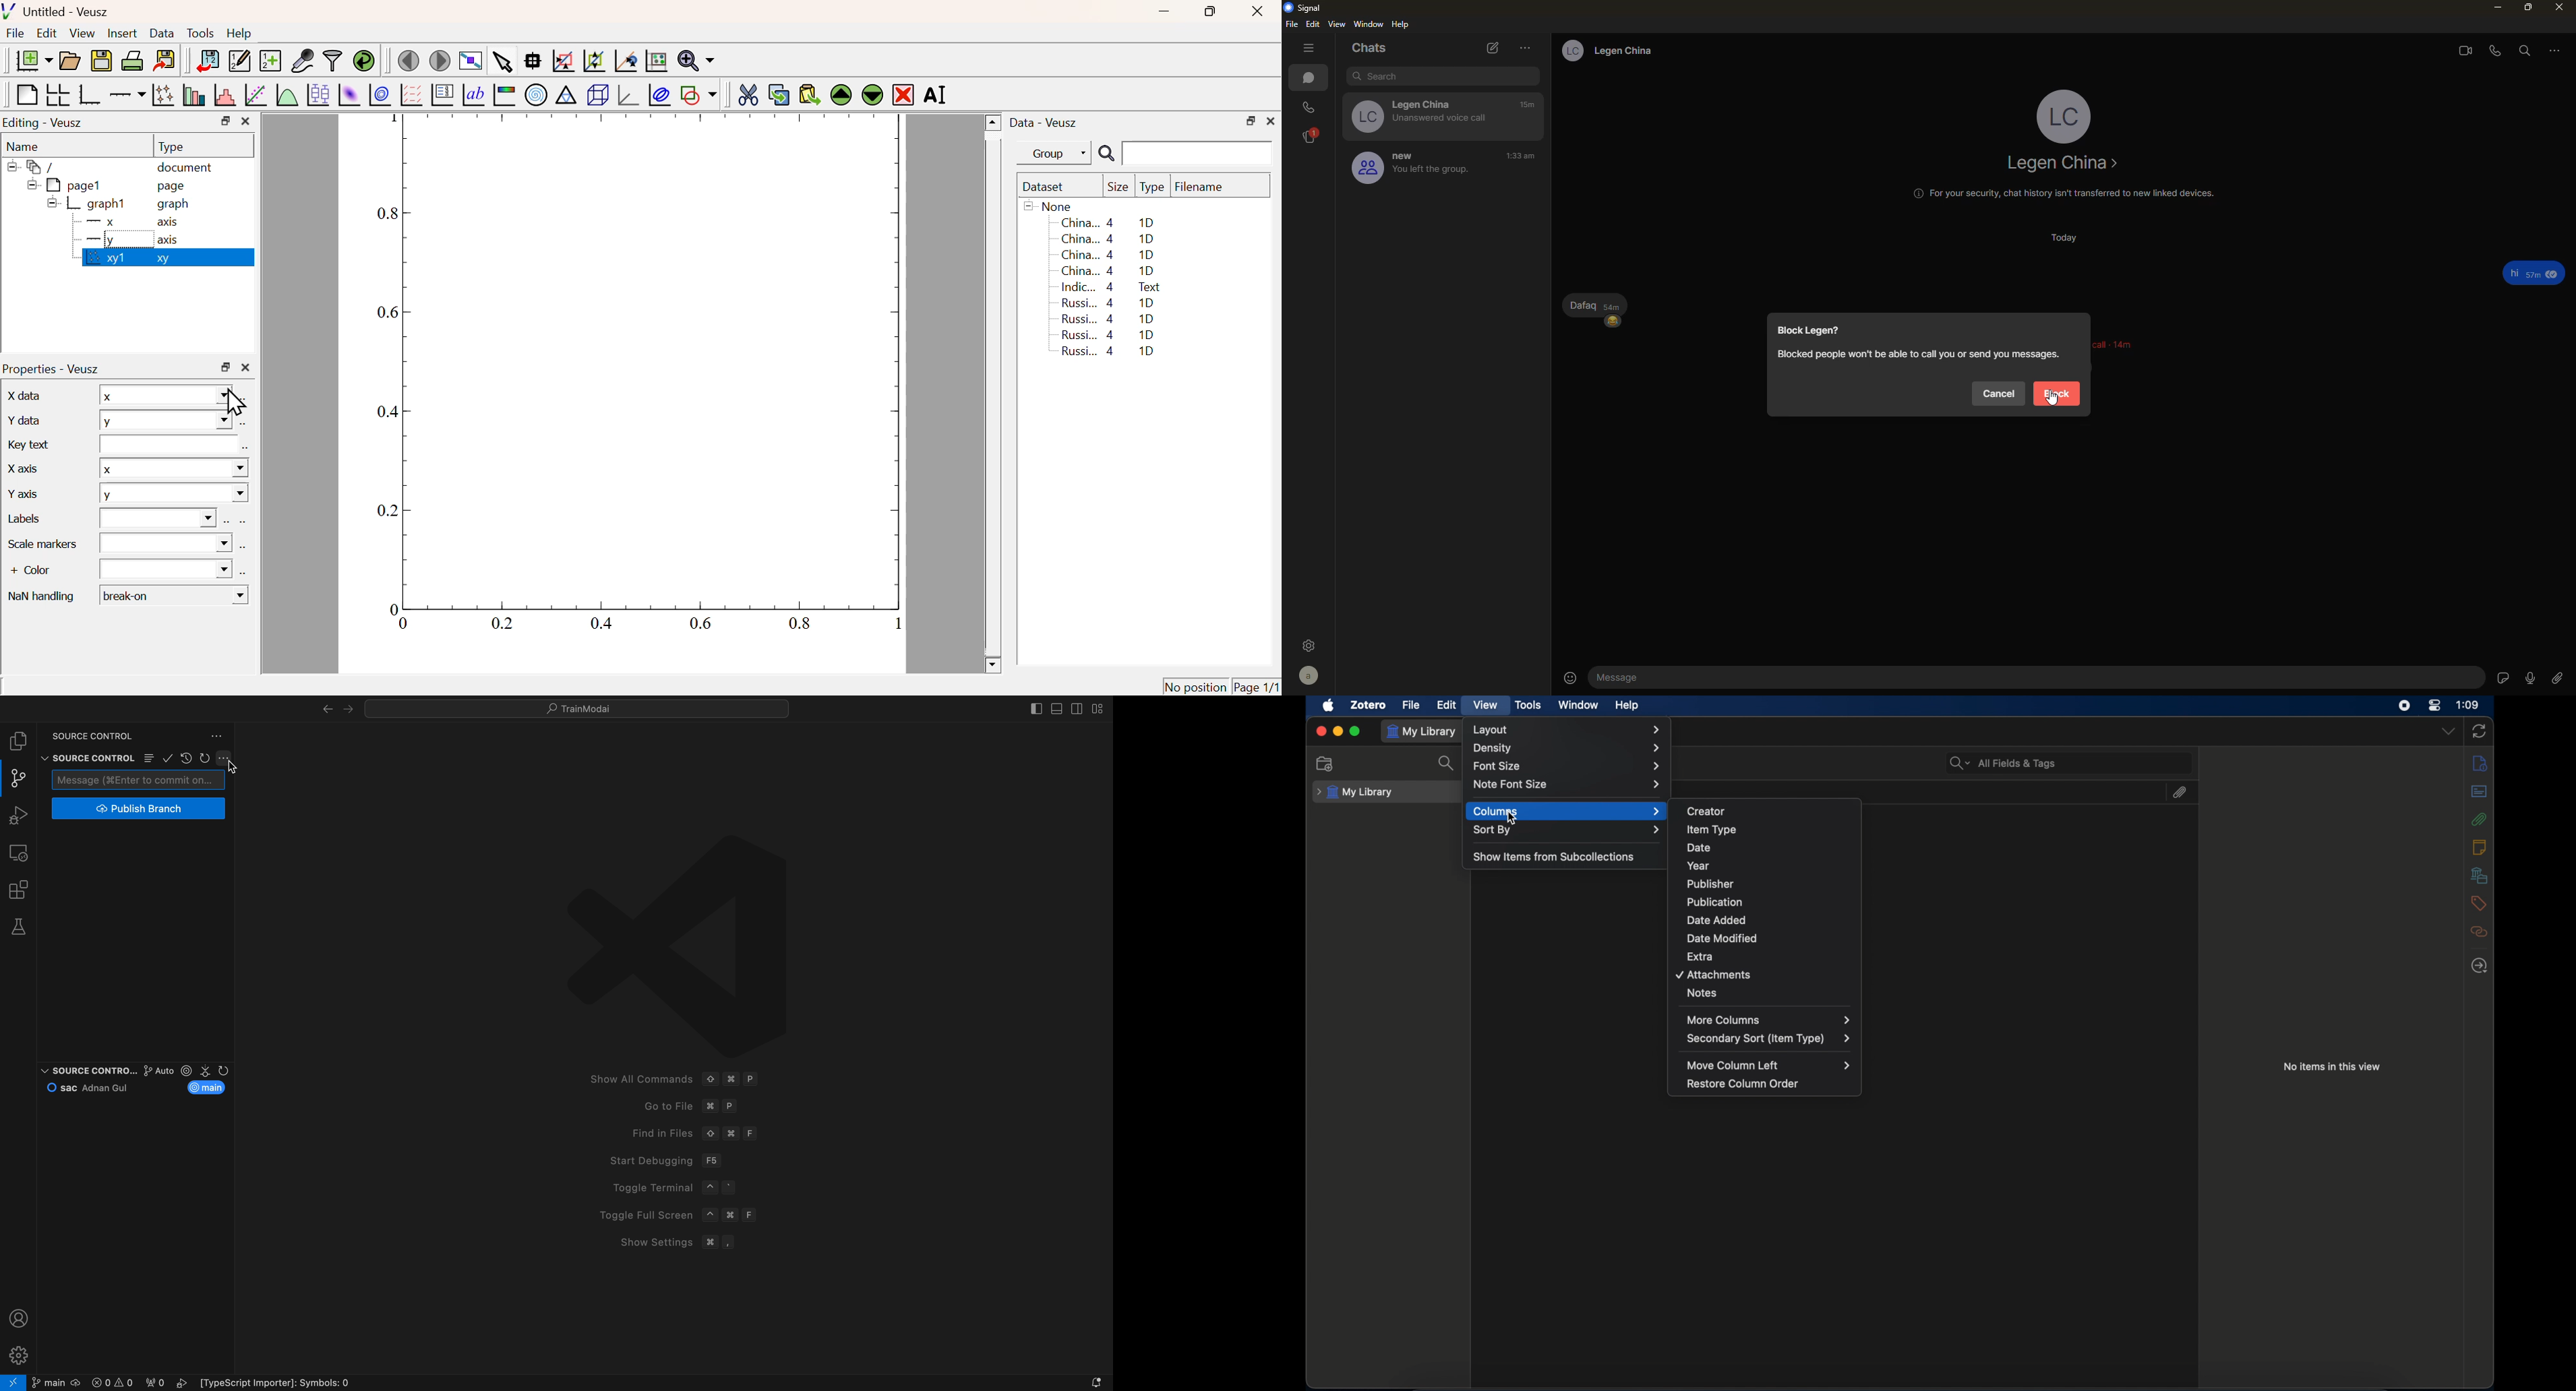  Describe the element at coordinates (30, 443) in the screenshot. I see `Key text` at that location.